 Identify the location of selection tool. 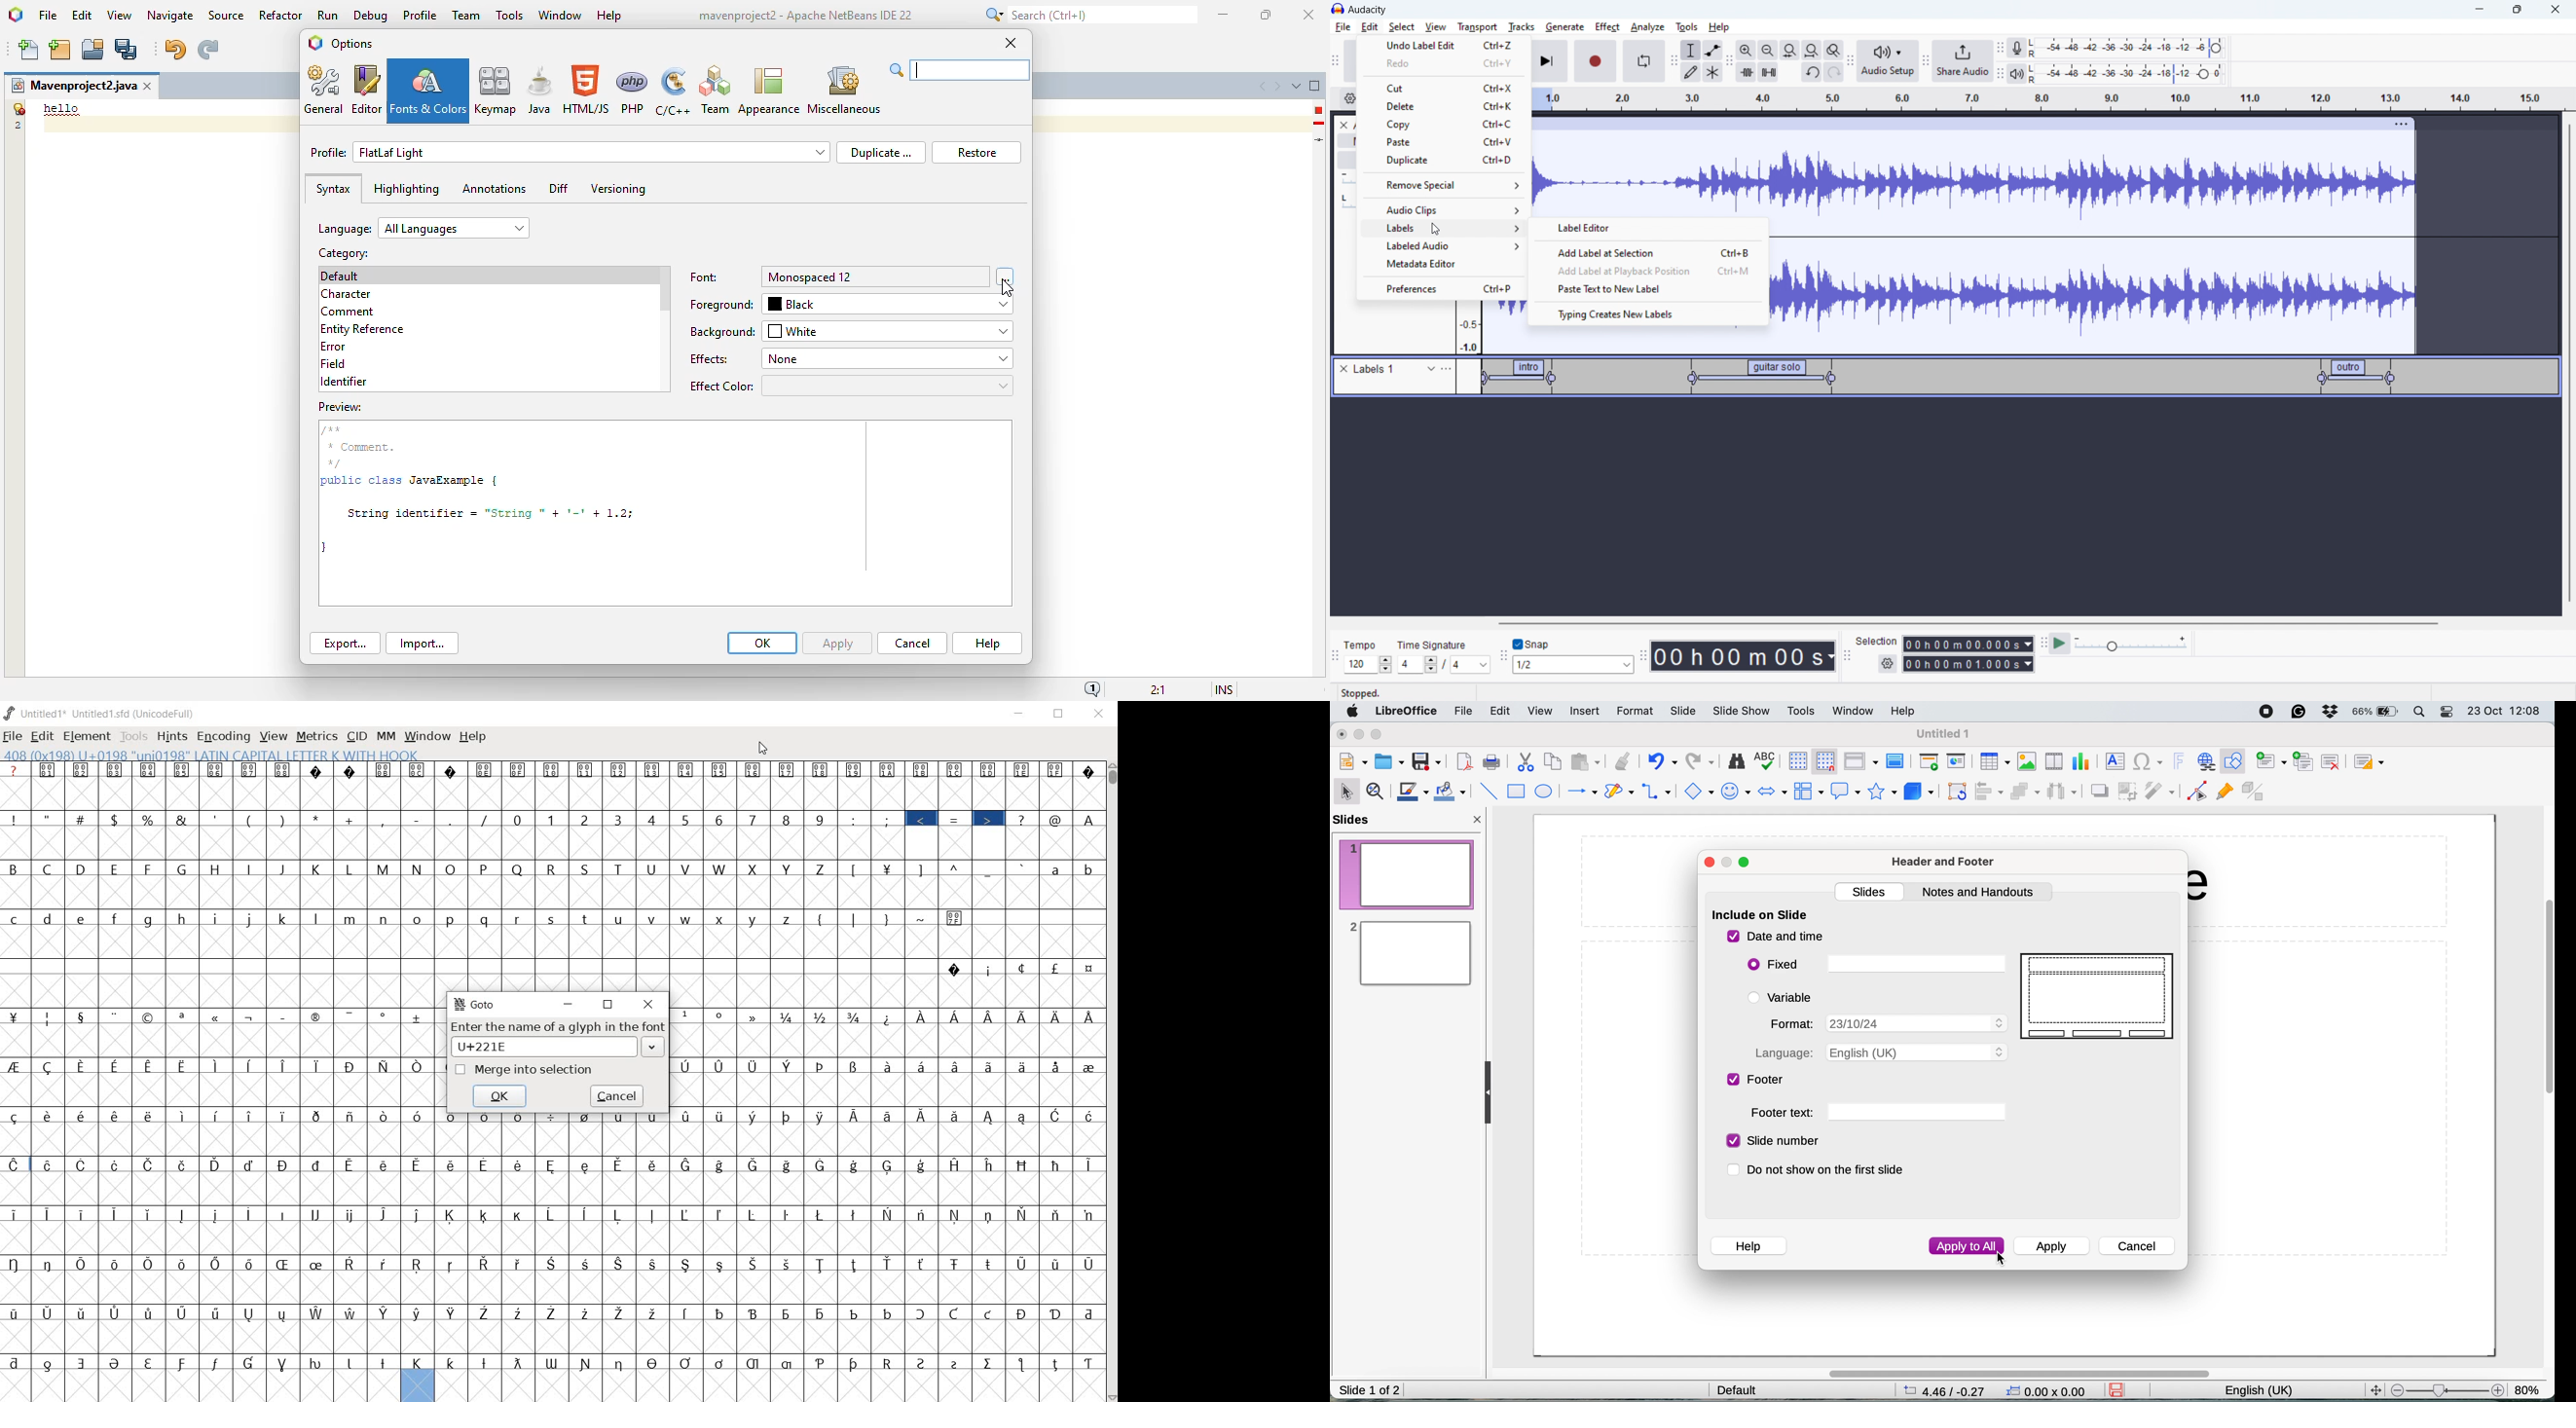
(1348, 790).